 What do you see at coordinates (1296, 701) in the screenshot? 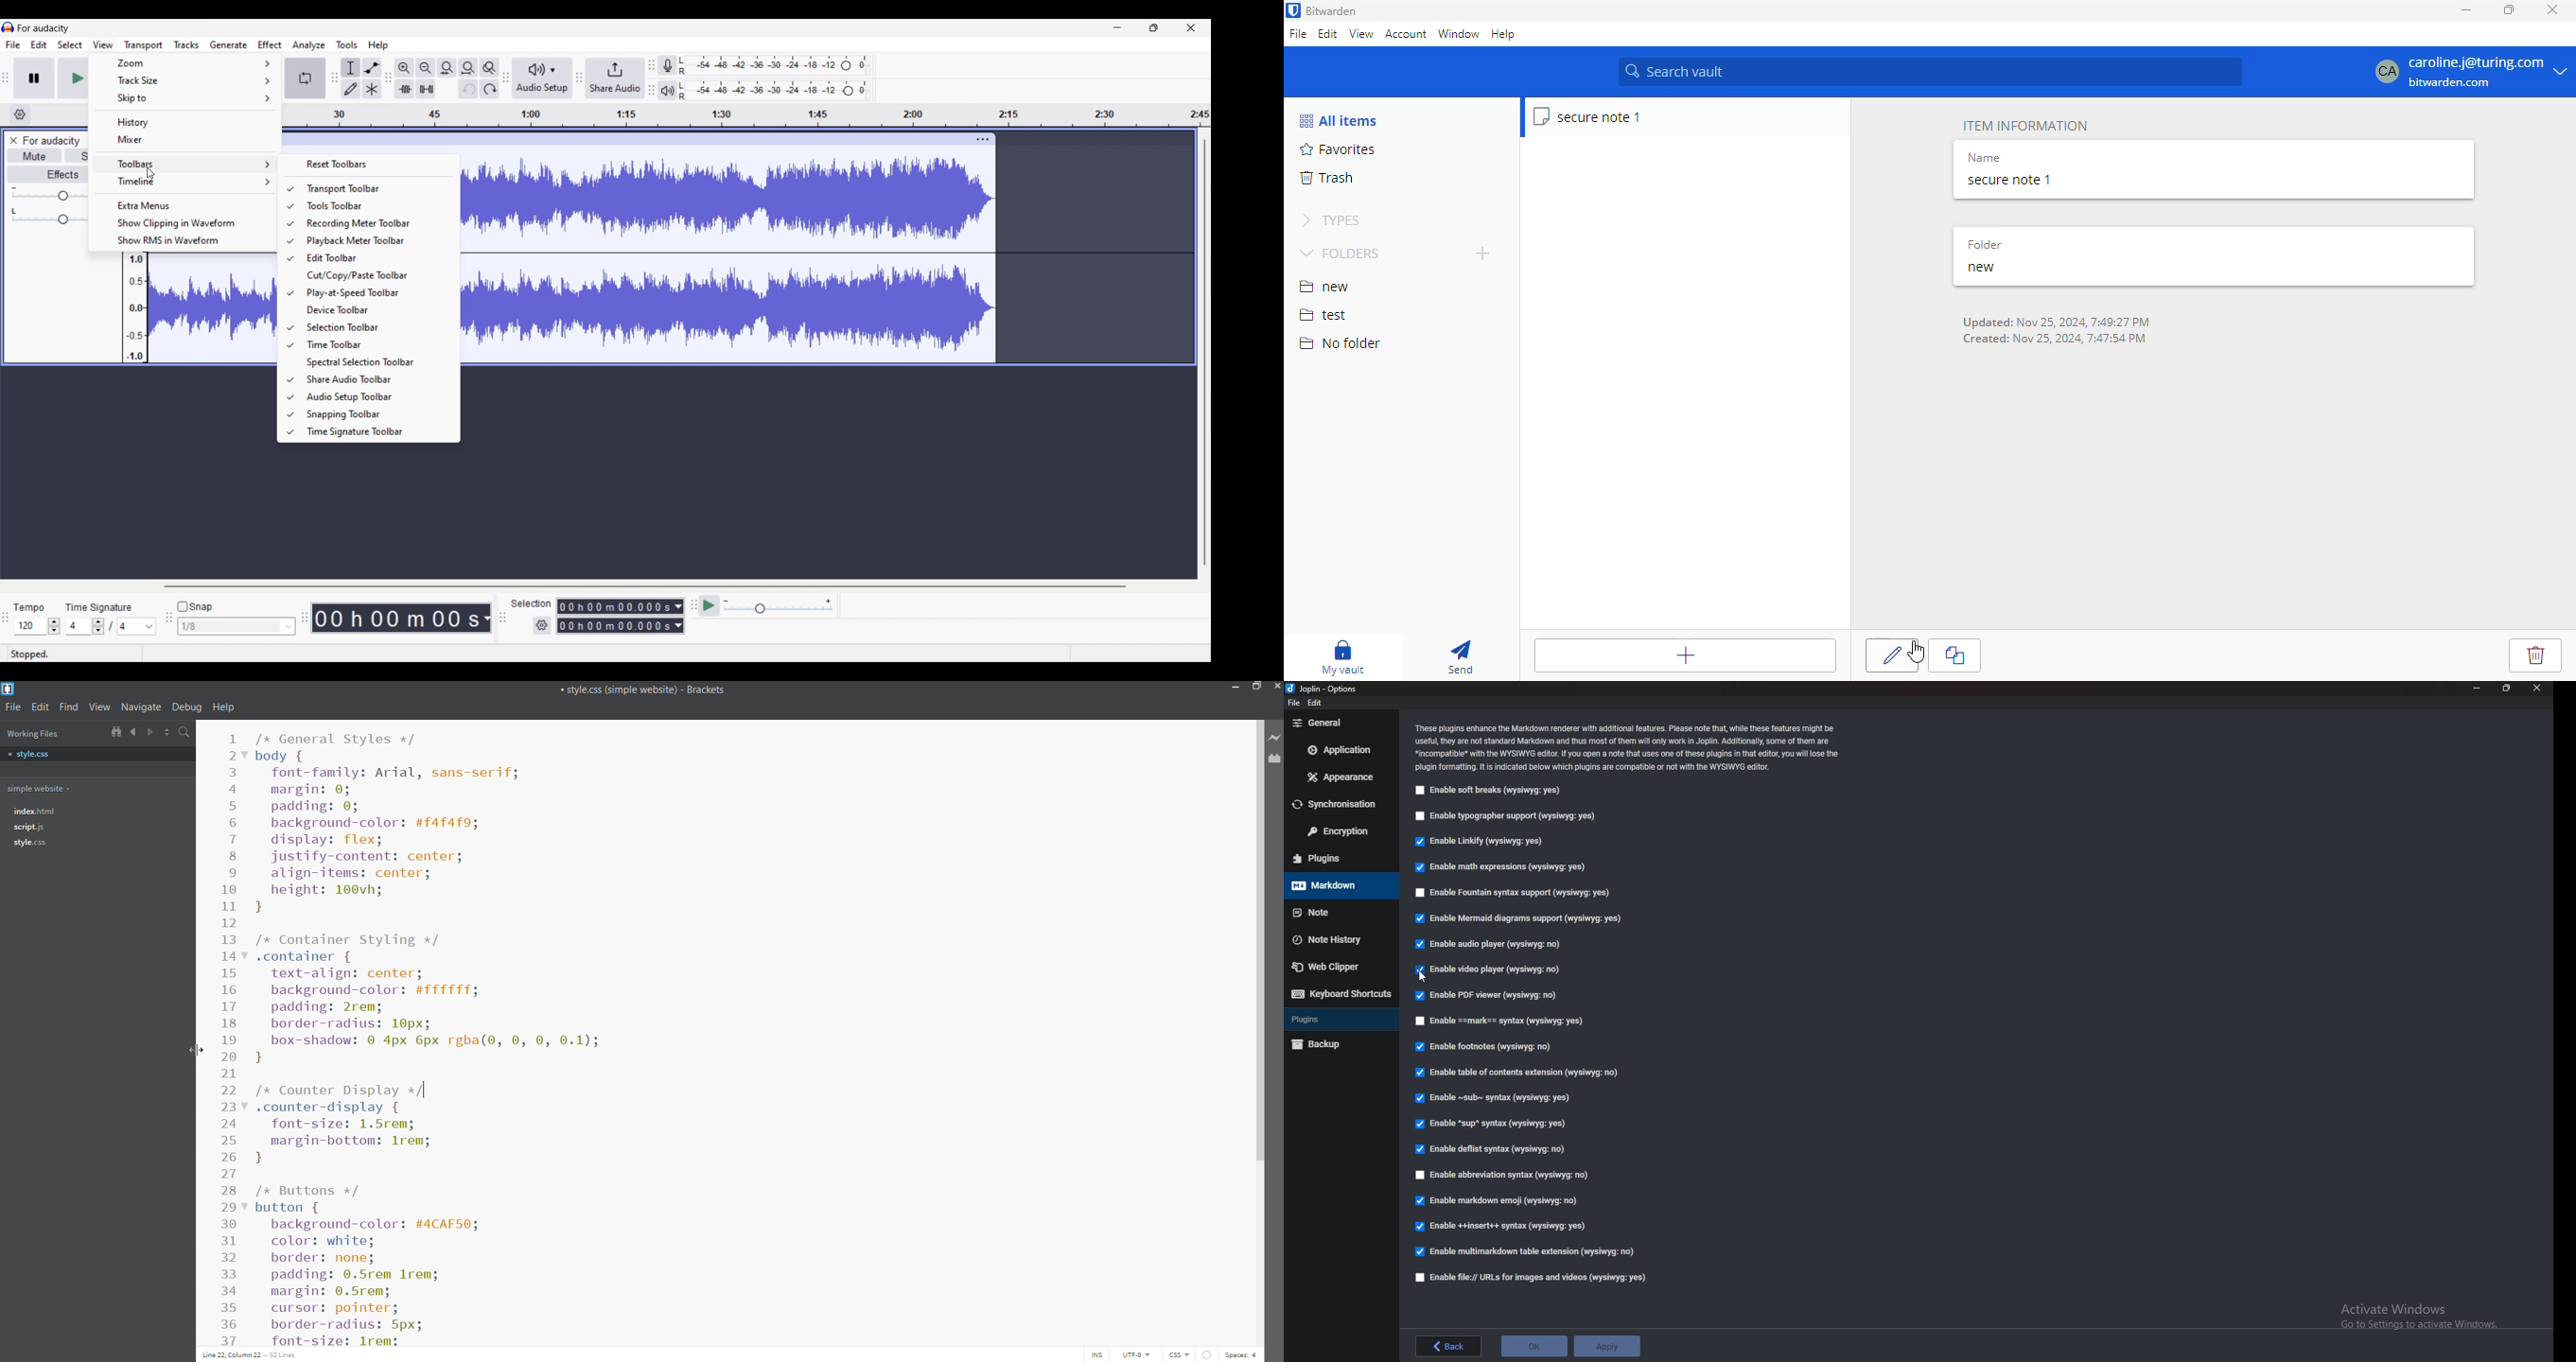
I see `file` at bounding box center [1296, 701].